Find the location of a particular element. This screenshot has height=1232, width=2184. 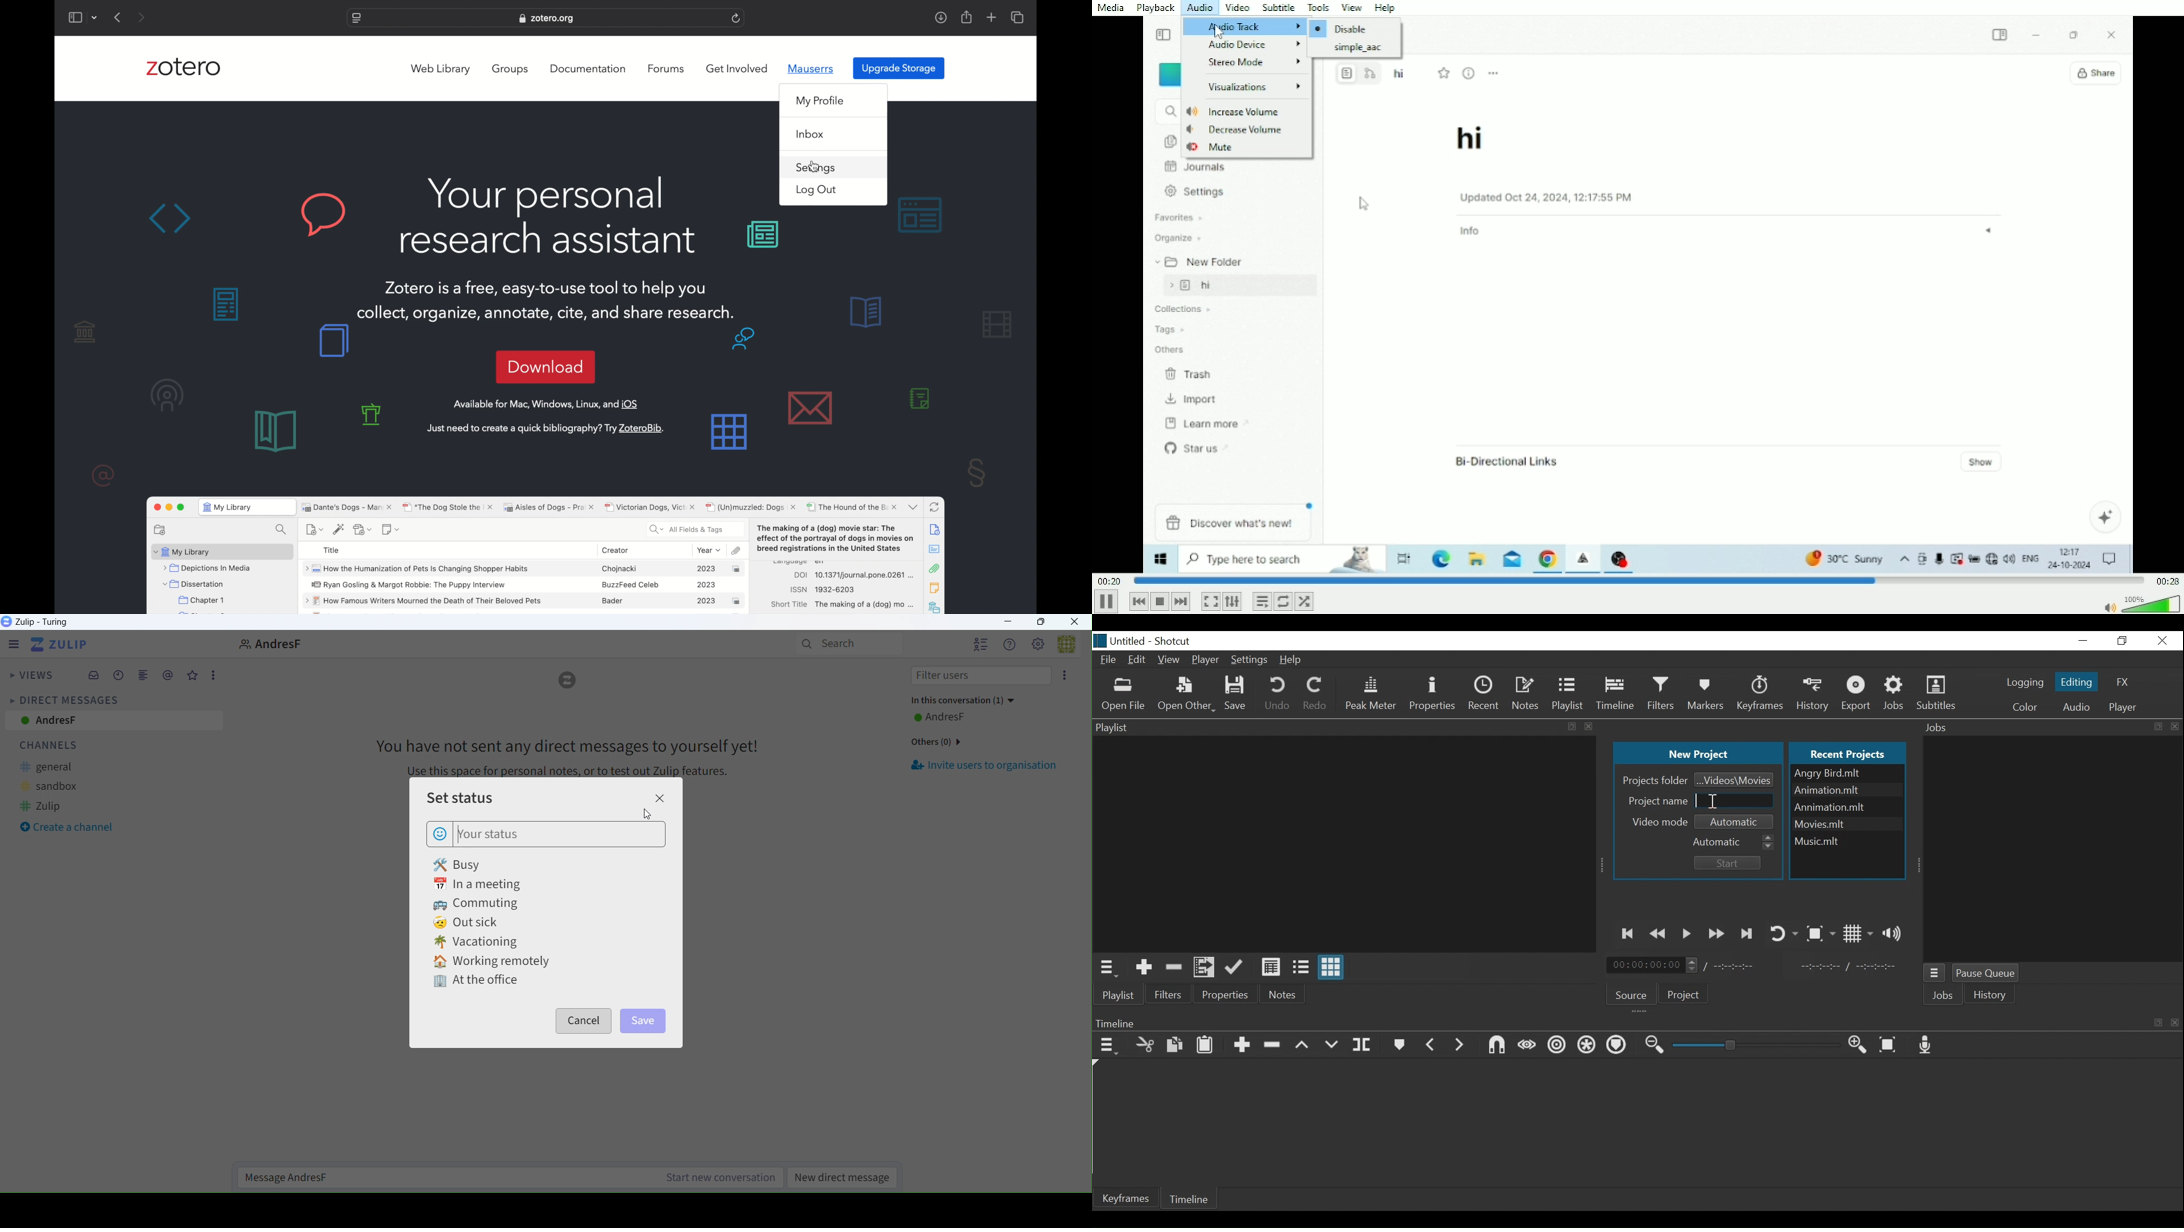

Settings is located at coordinates (1248, 661).